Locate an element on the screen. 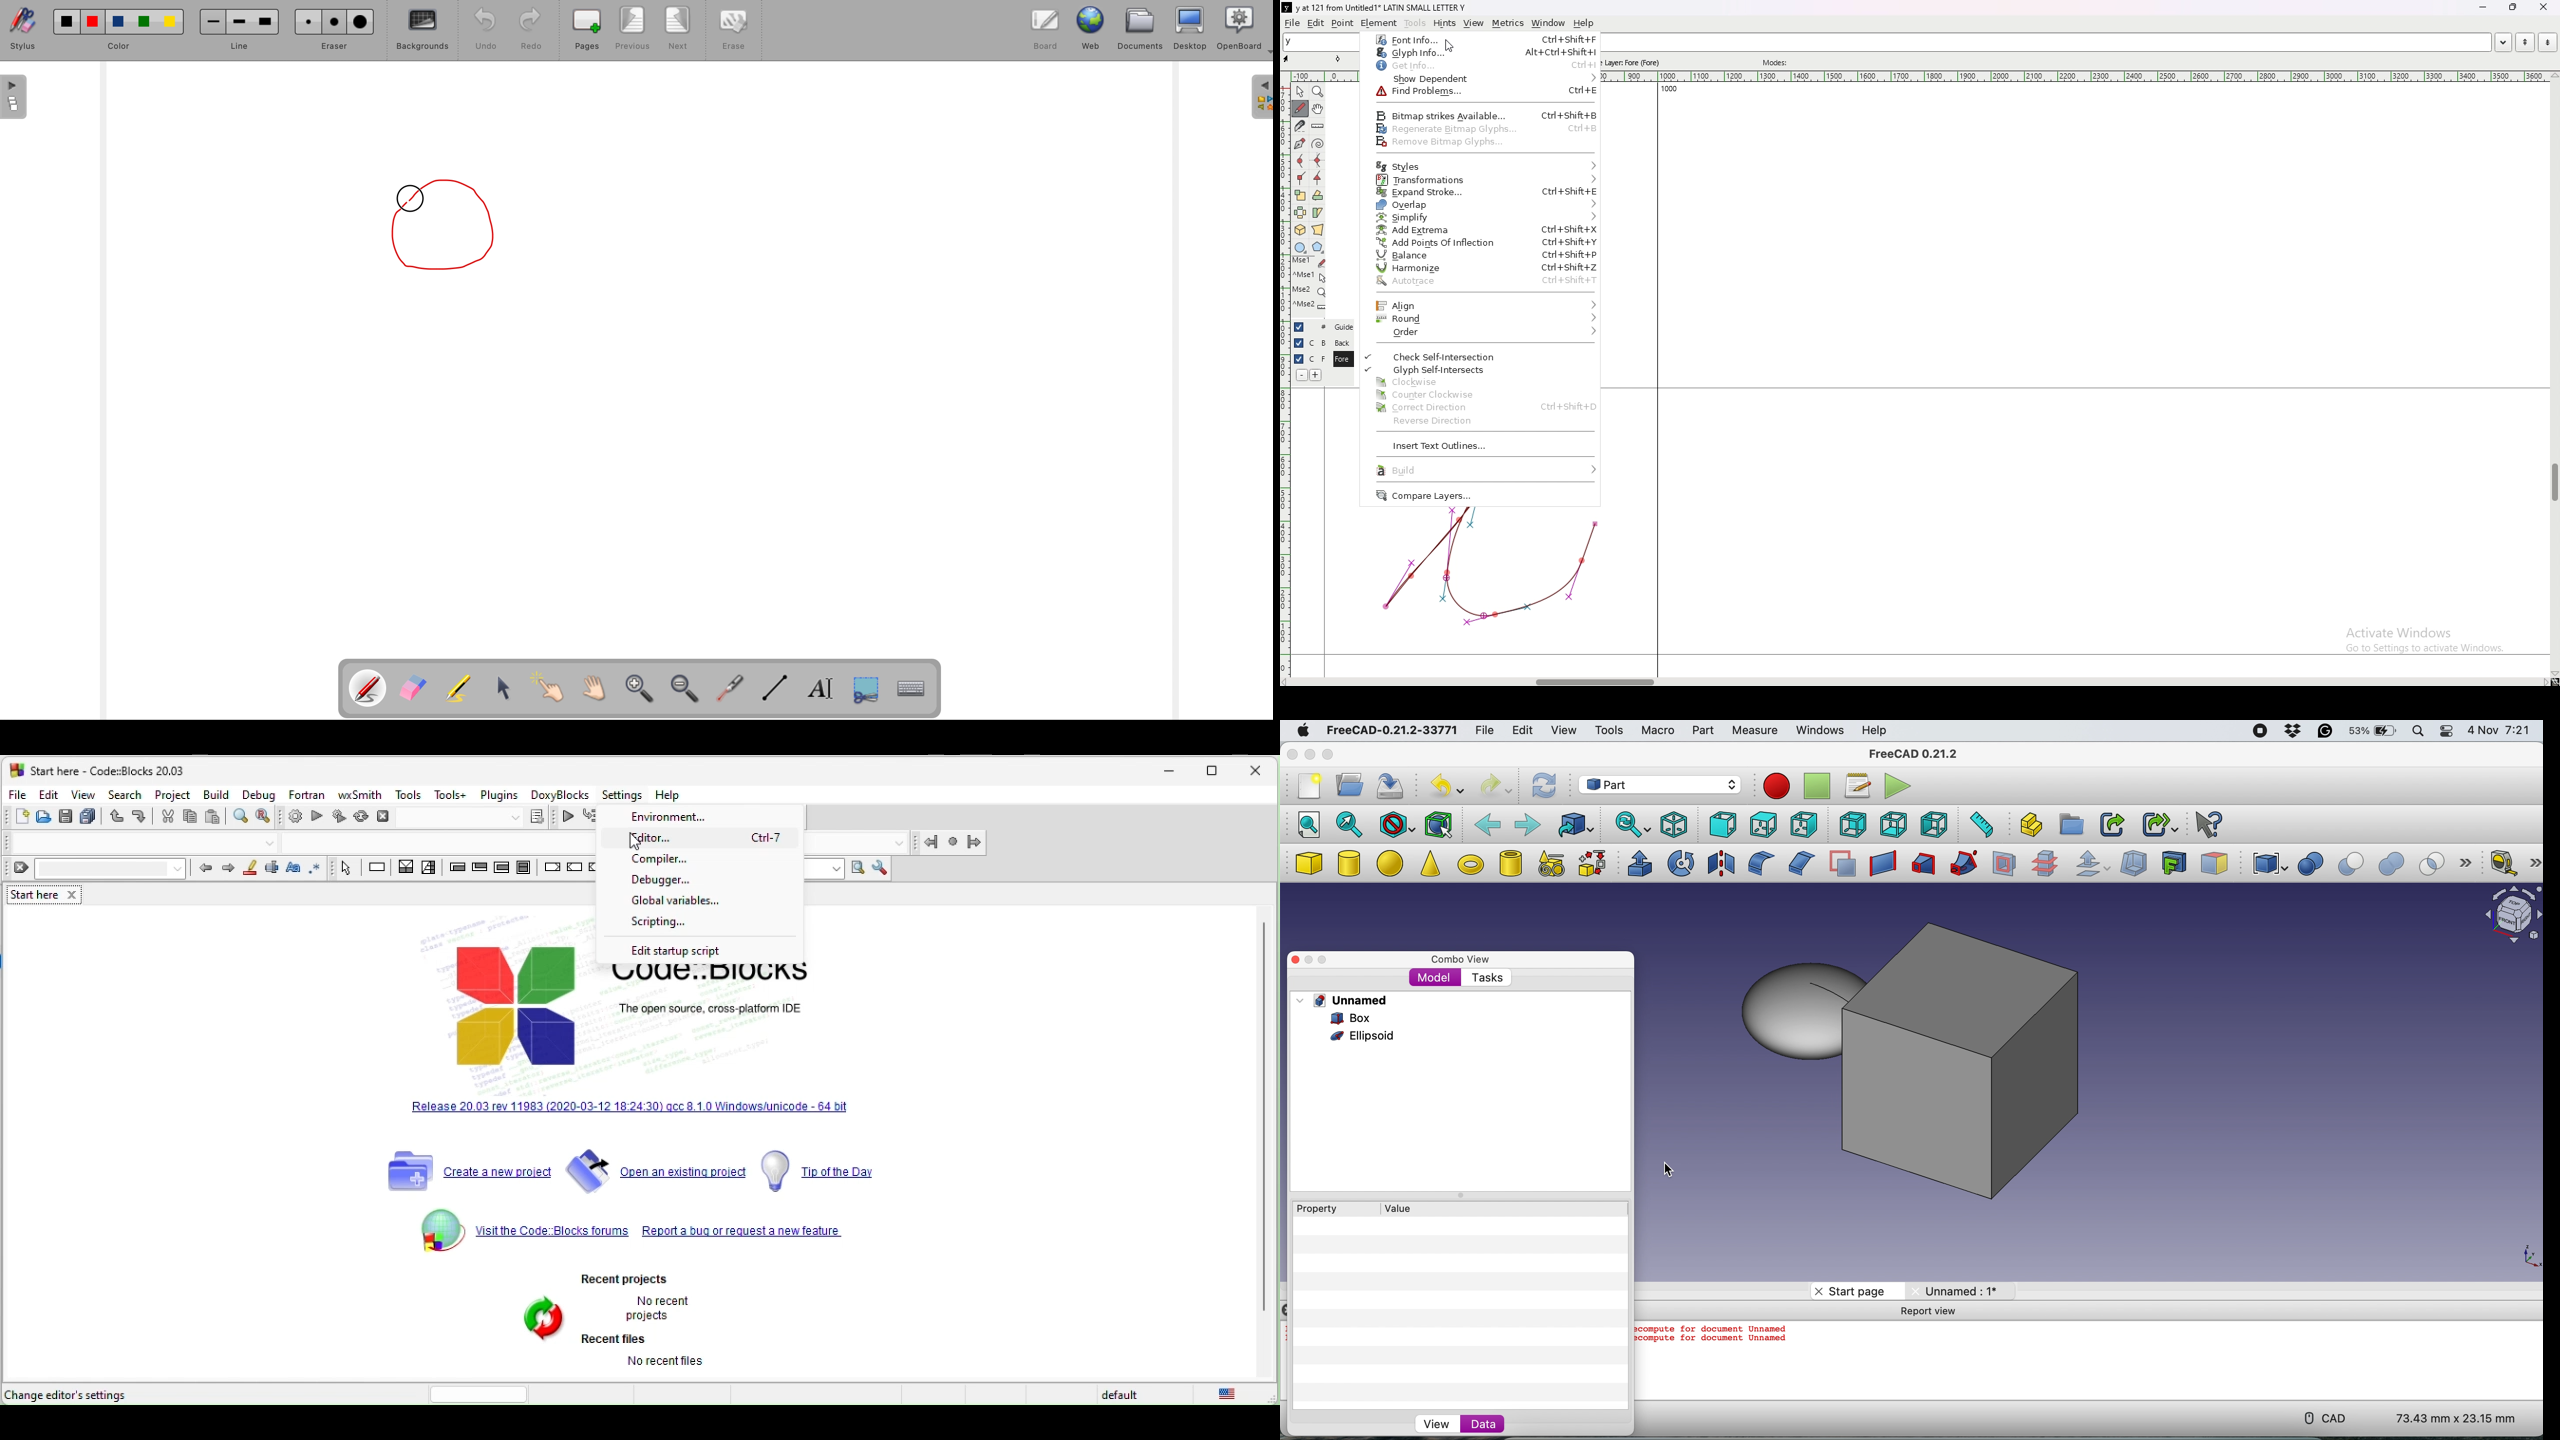 This screenshot has width=2576, height=1456. Unnamed: 1* is located at coordinates (1956, 1291).